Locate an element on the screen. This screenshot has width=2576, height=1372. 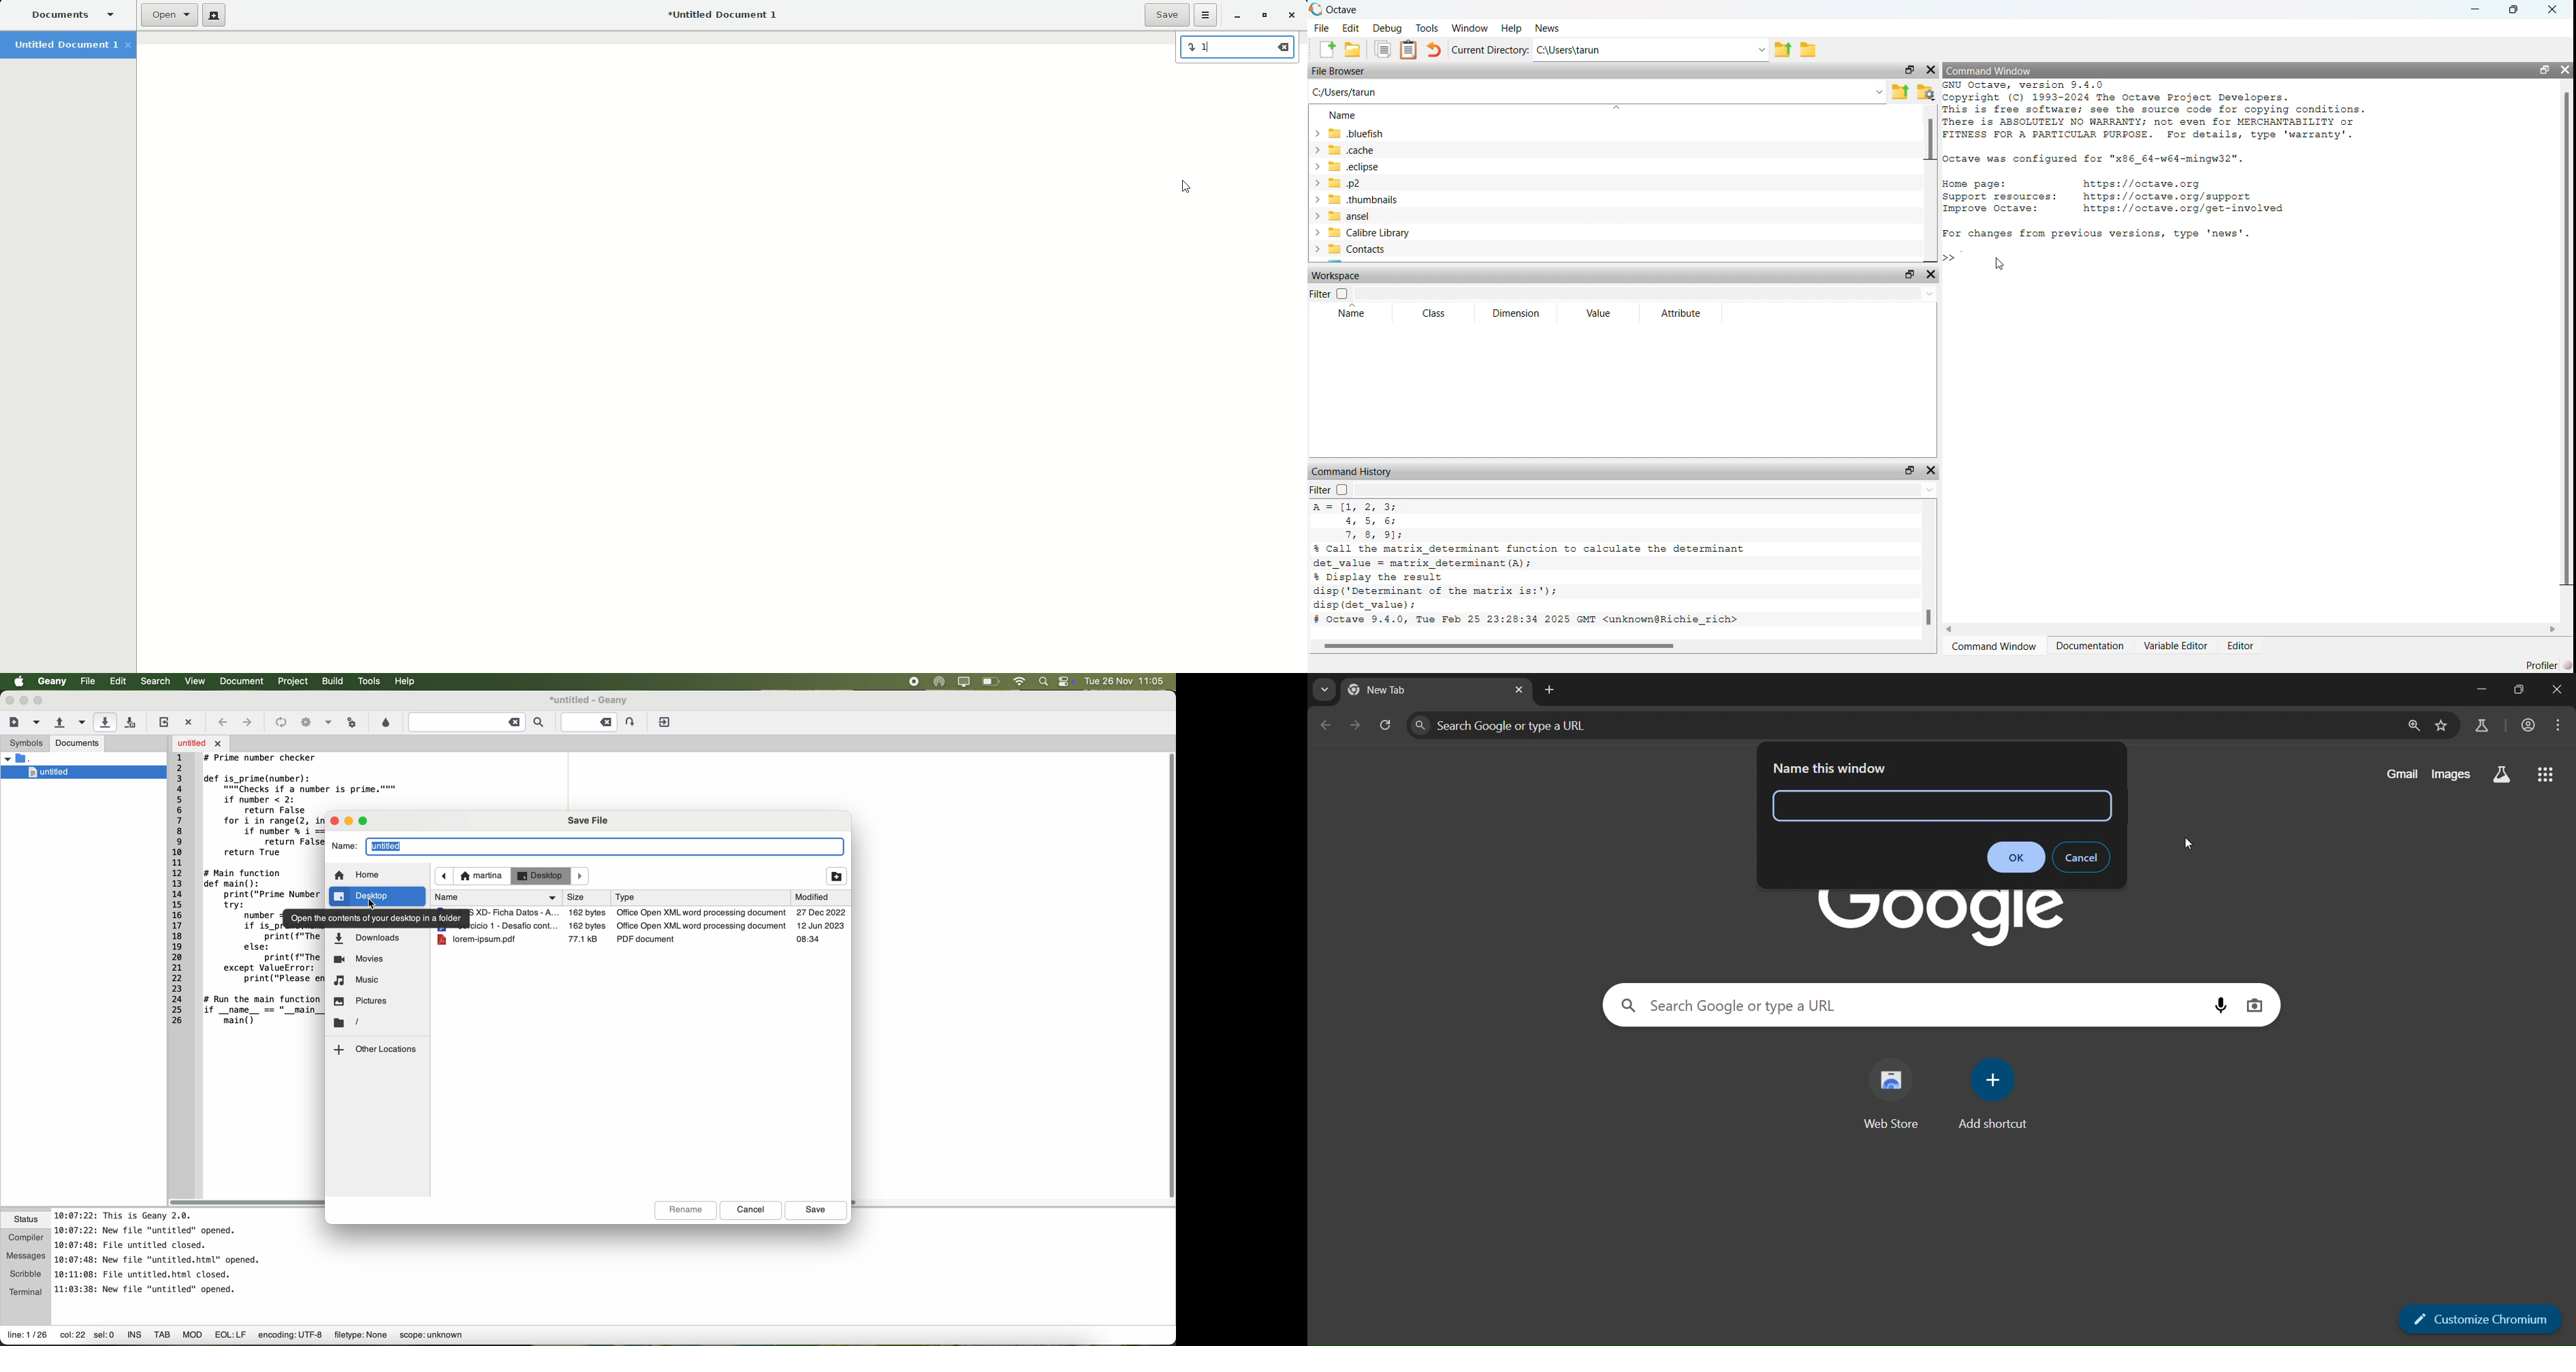
add shortcut is located at coordinates (1992, 1092).